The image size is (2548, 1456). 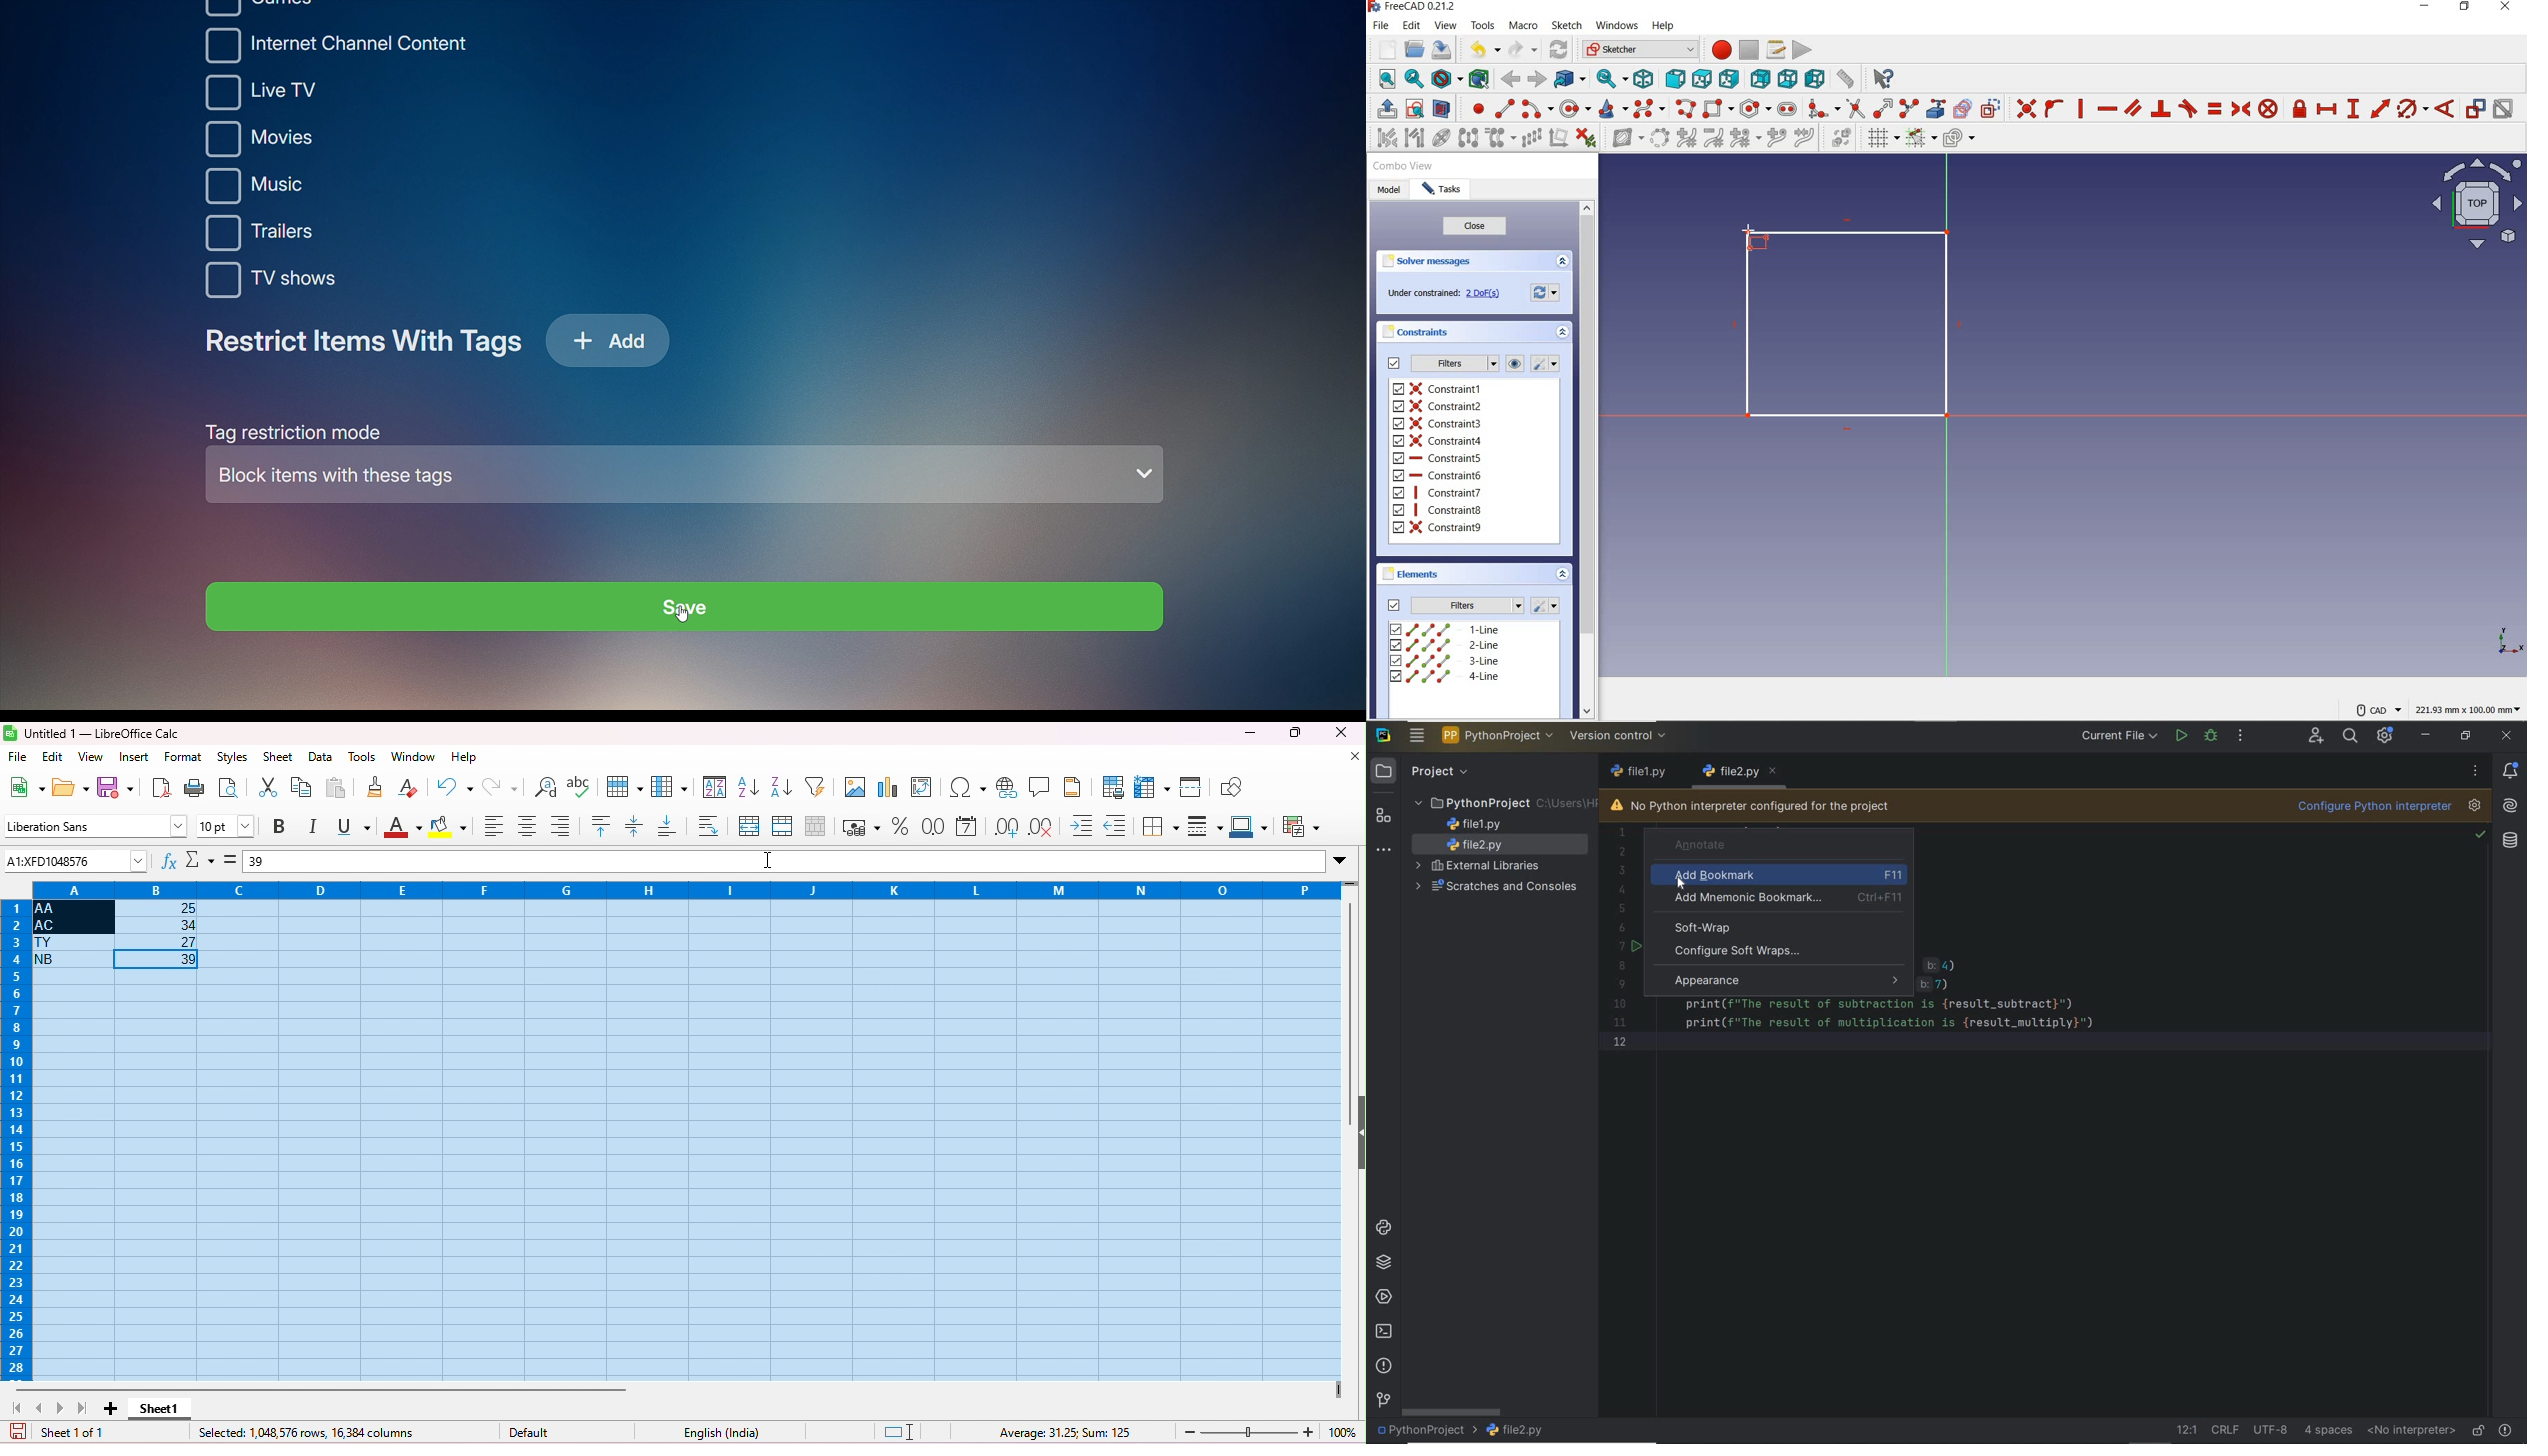 What do you see at coordinates (1884, 80) in the screenshot?
I see `what's this?` at bounding box center [1884, 80].